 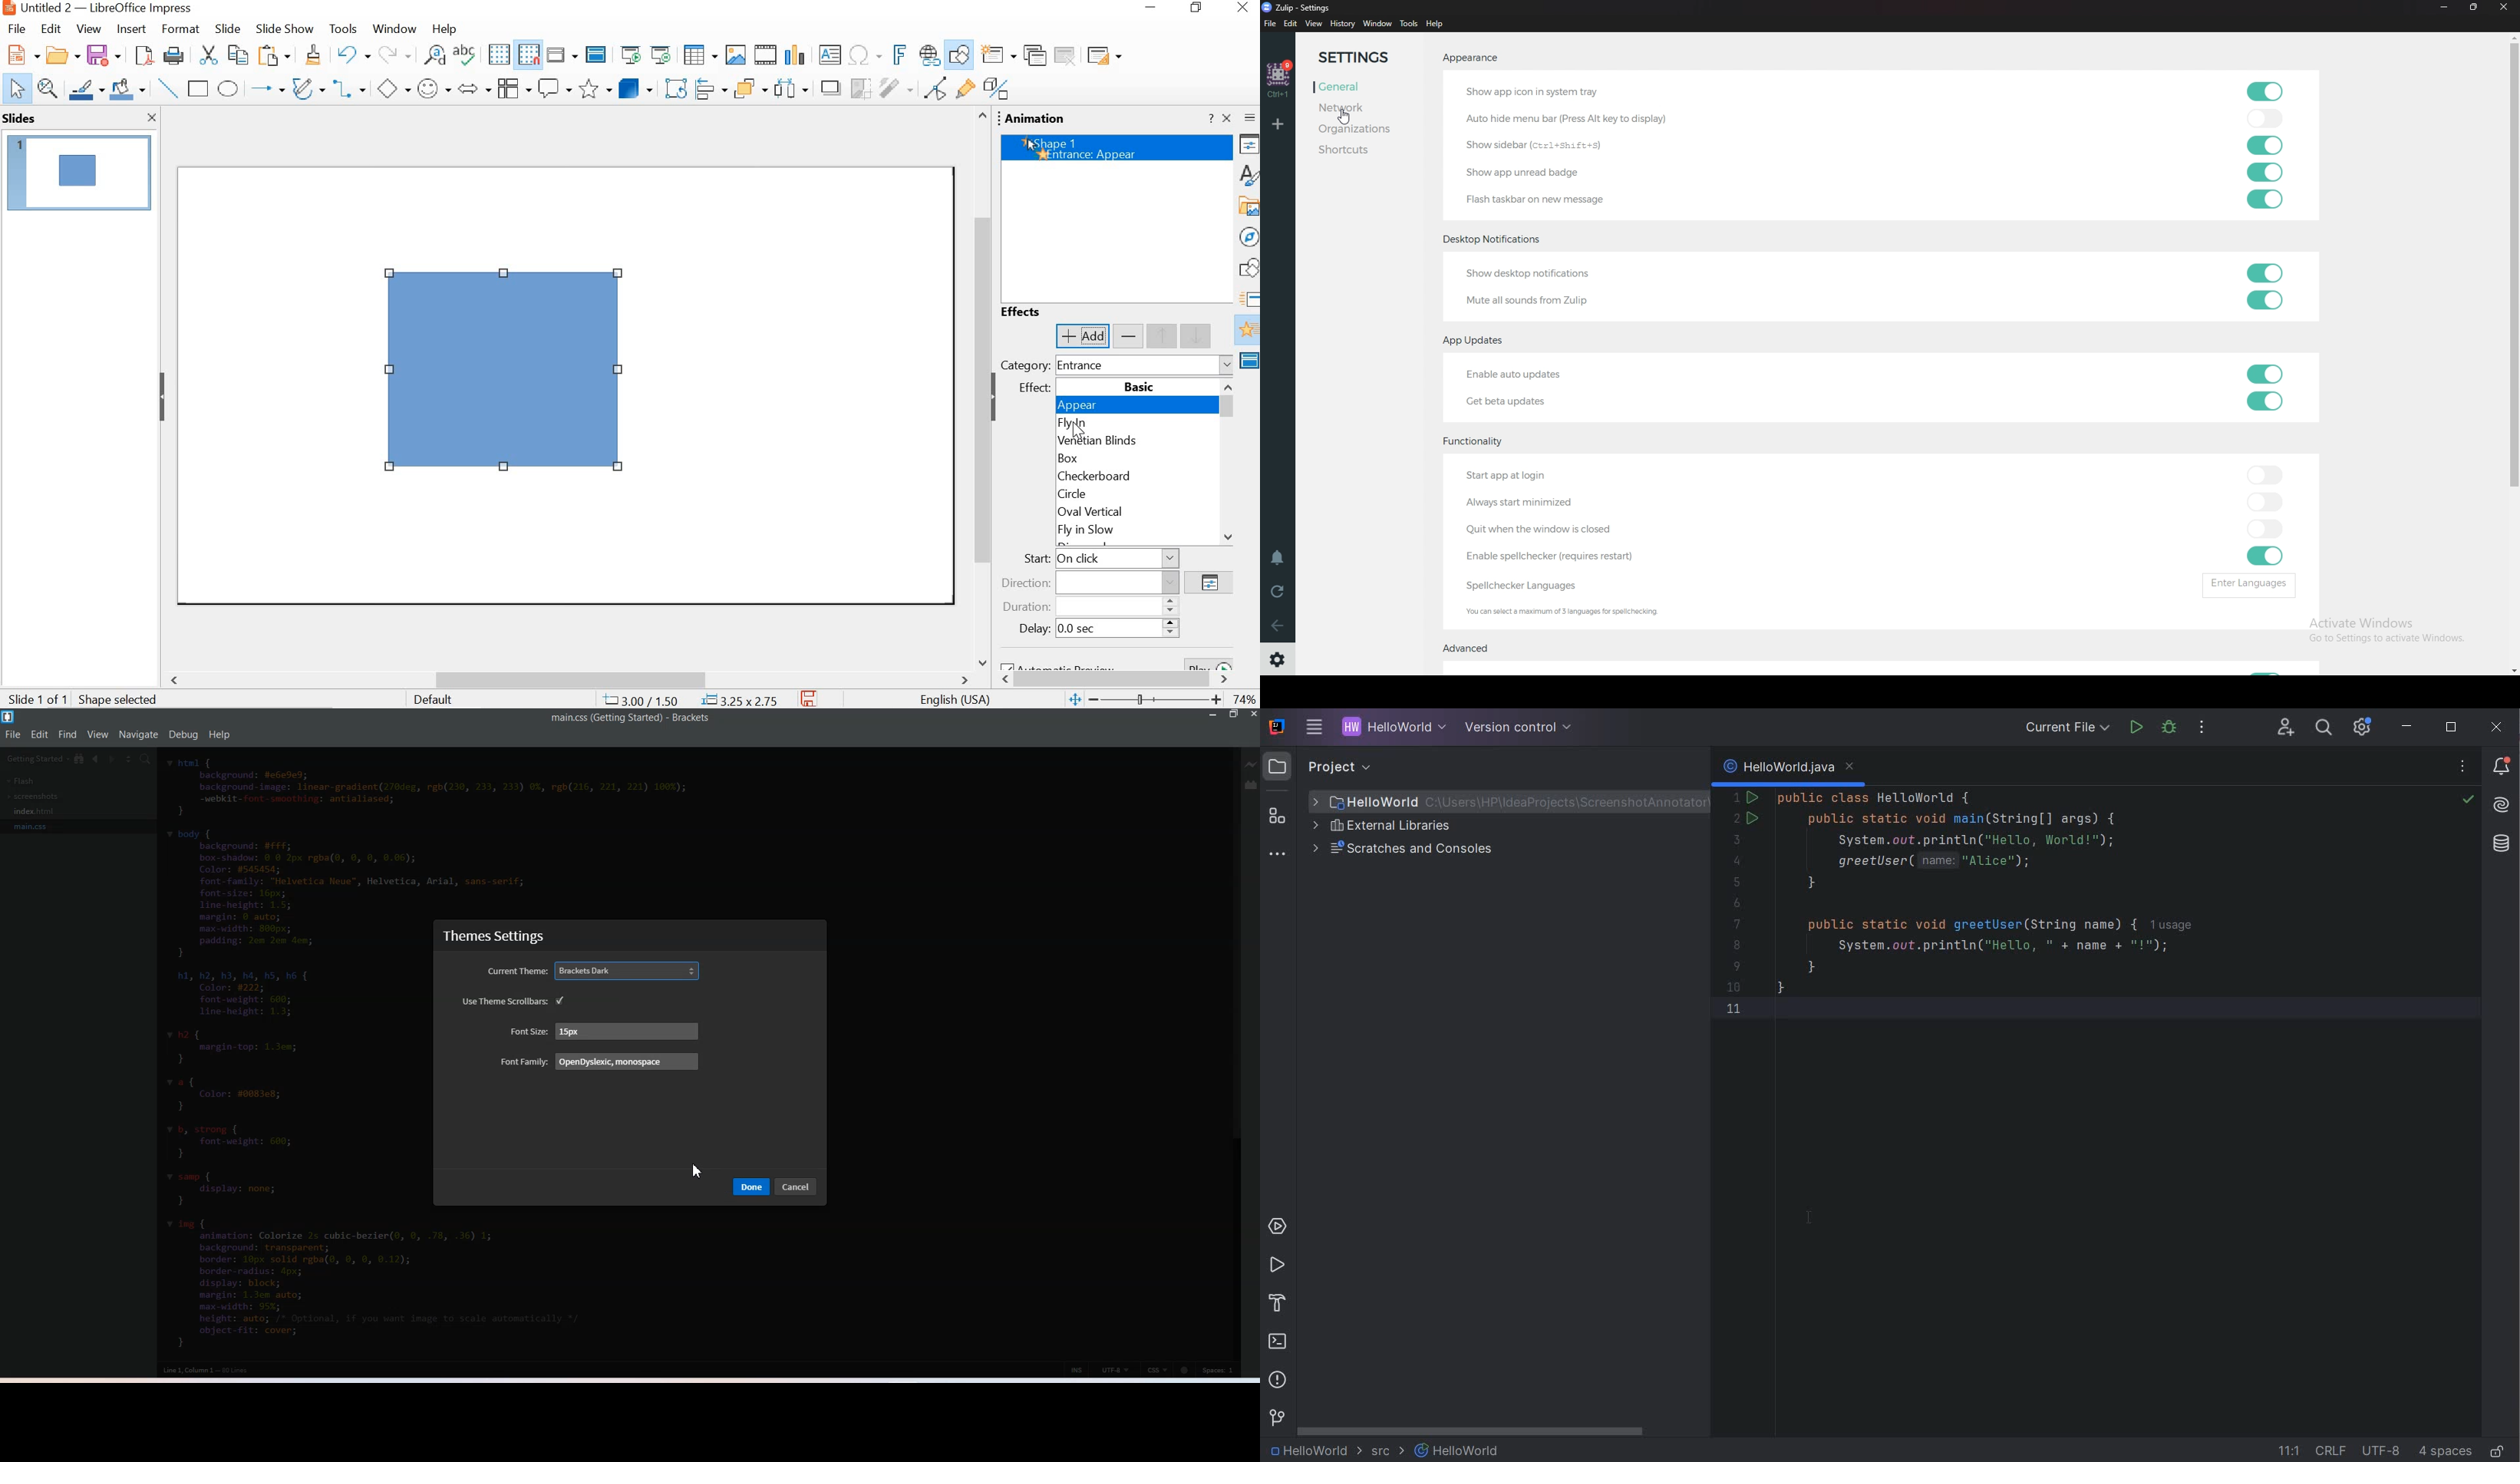 What do you see at coordinates (1579, 121) in the screenshot?
I see `auto hide menu bar` at bounding box center [1579, 121].